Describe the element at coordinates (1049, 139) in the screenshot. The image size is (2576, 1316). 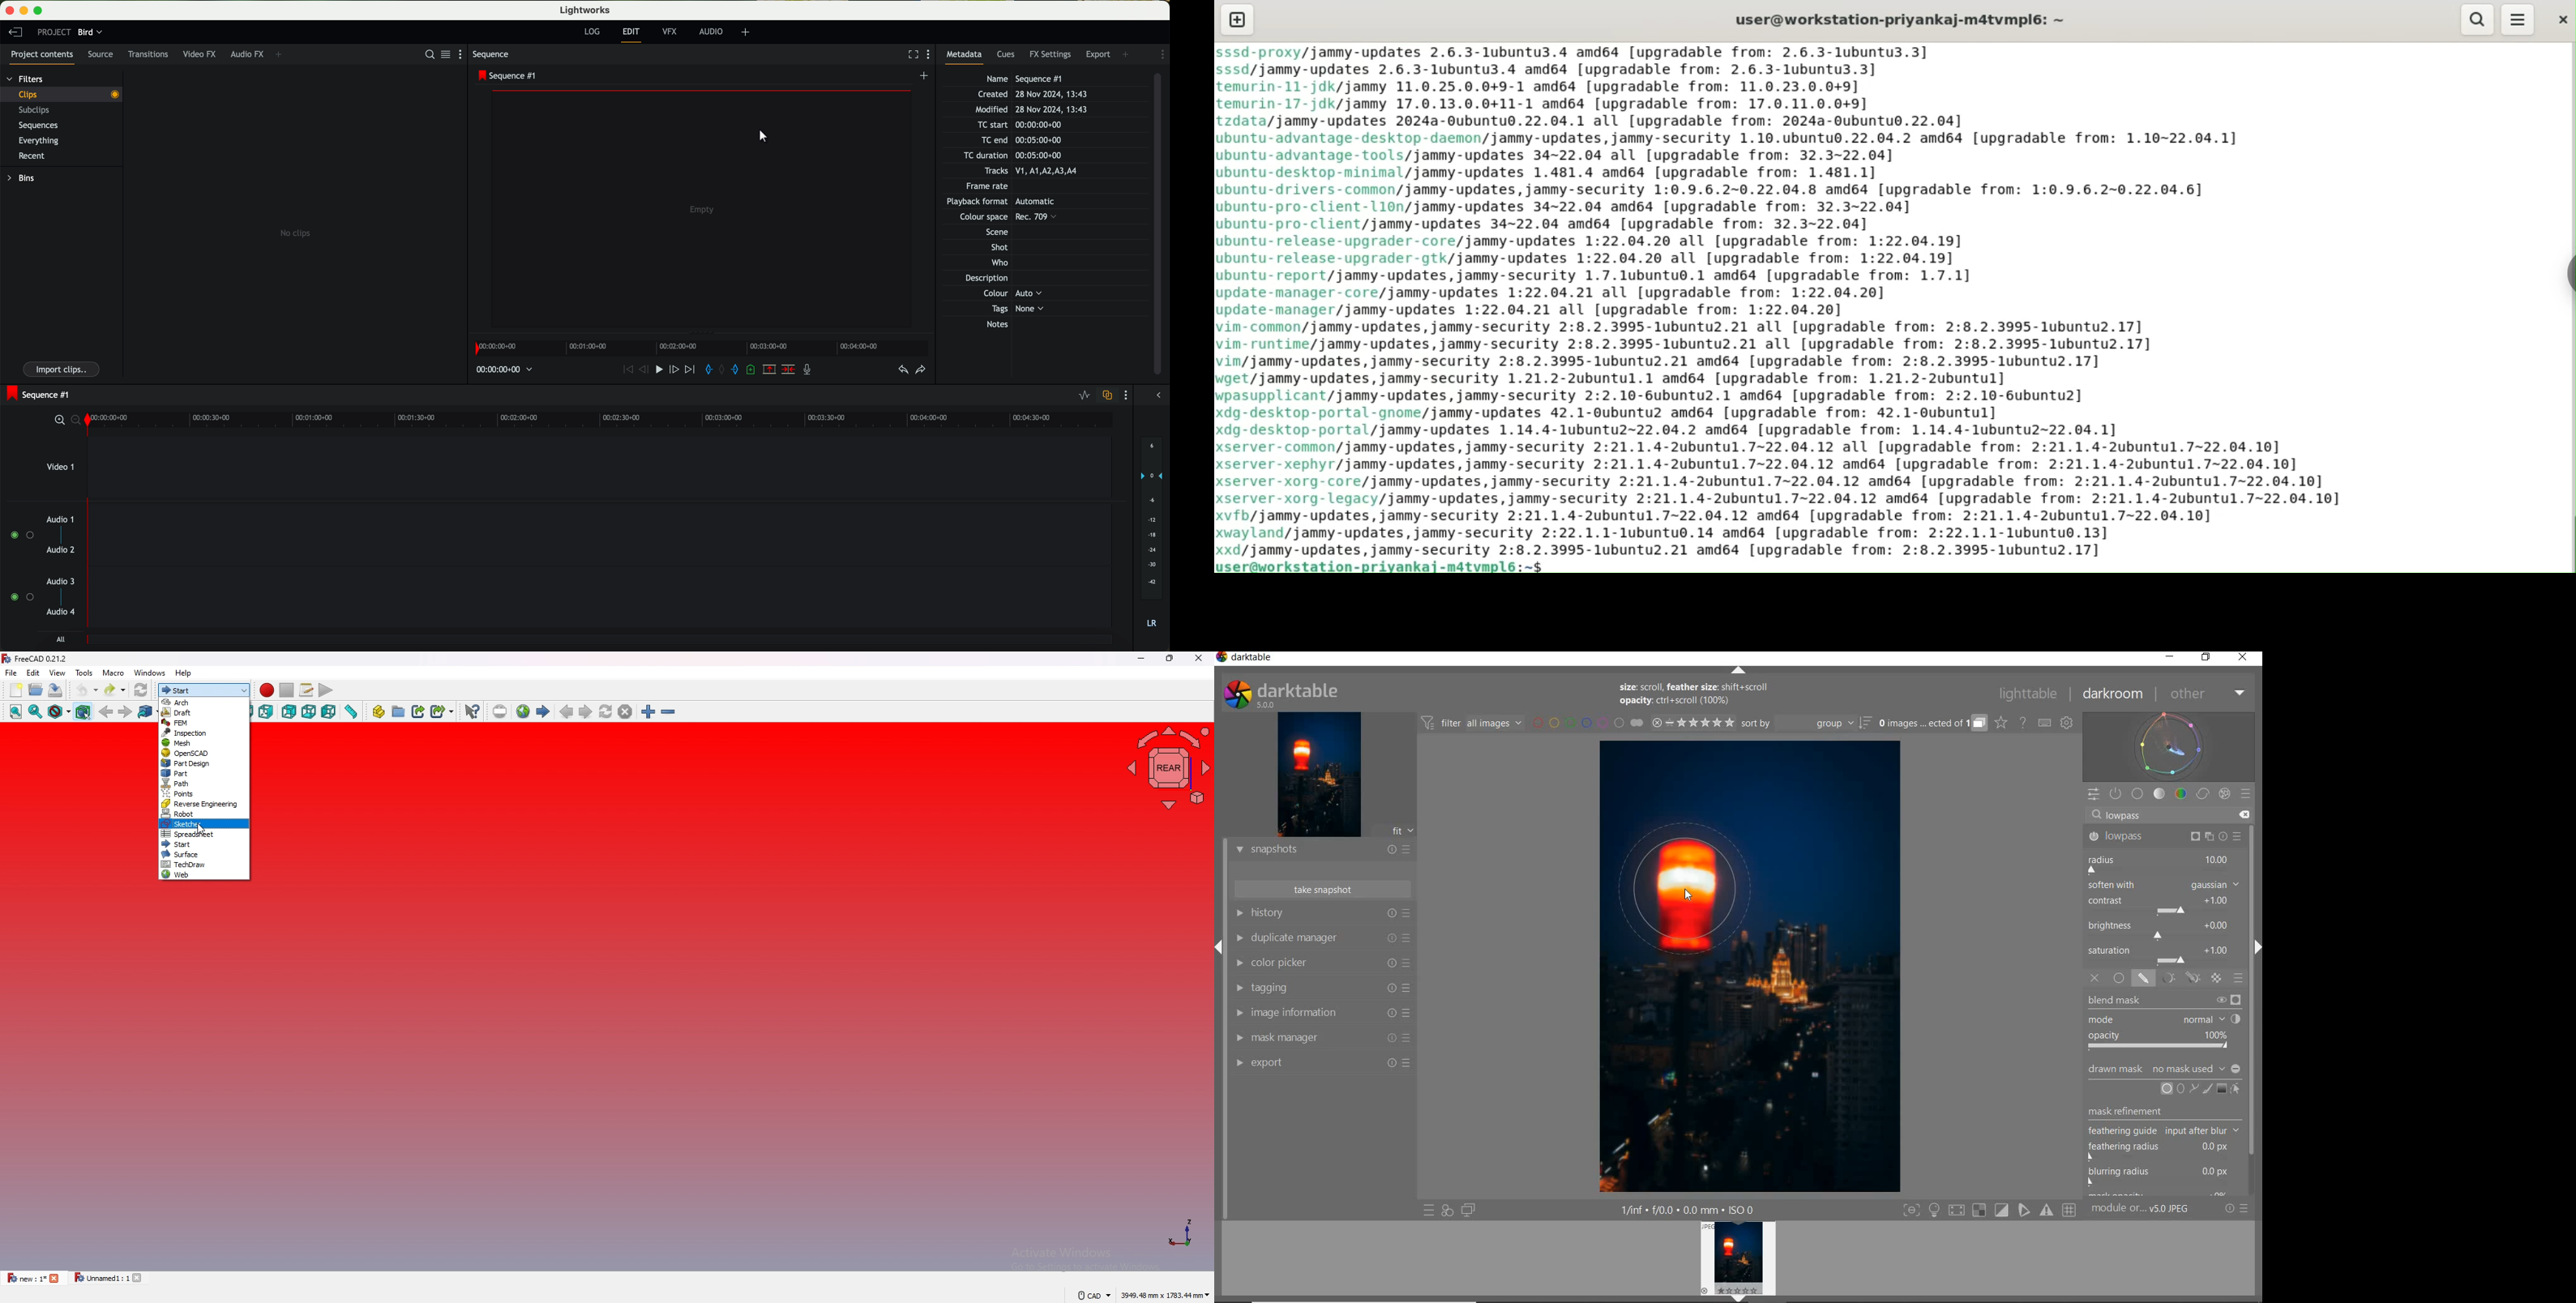
I see `TC end` at that location.